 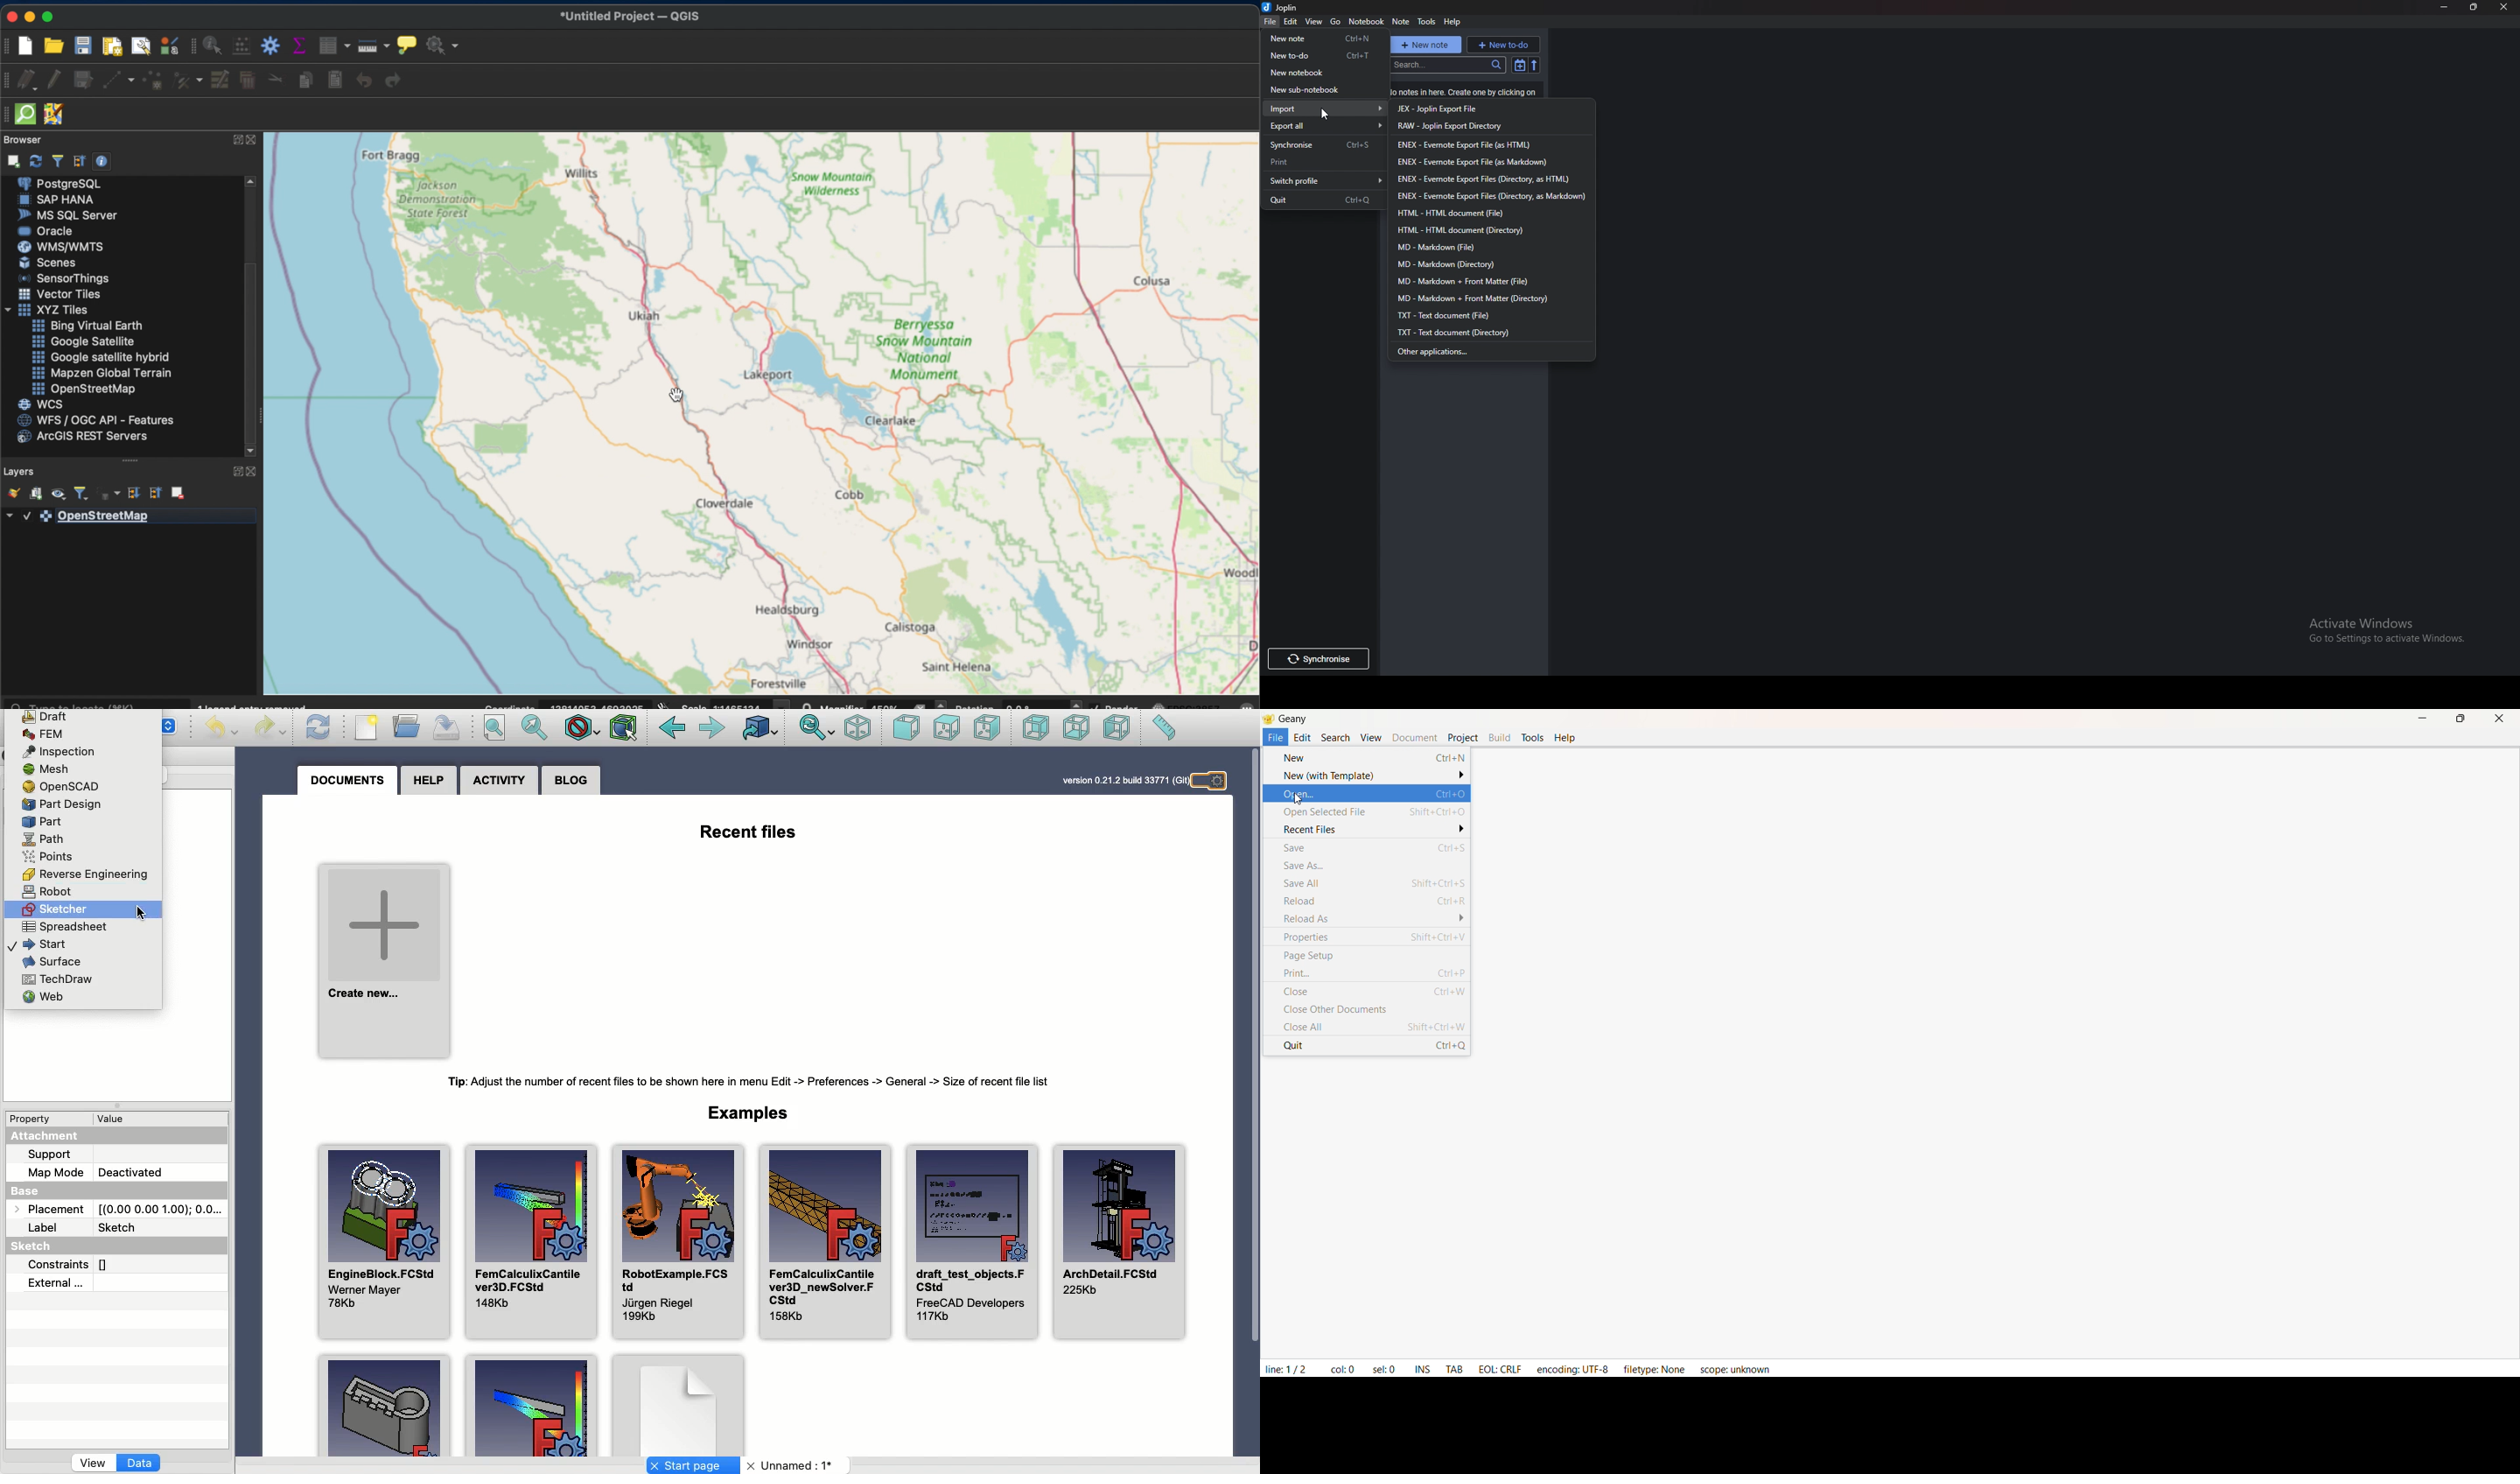 What do you see at coordinates (386, 963) in the screenshot?
I see `Create new` at bounding box center [386, 963].